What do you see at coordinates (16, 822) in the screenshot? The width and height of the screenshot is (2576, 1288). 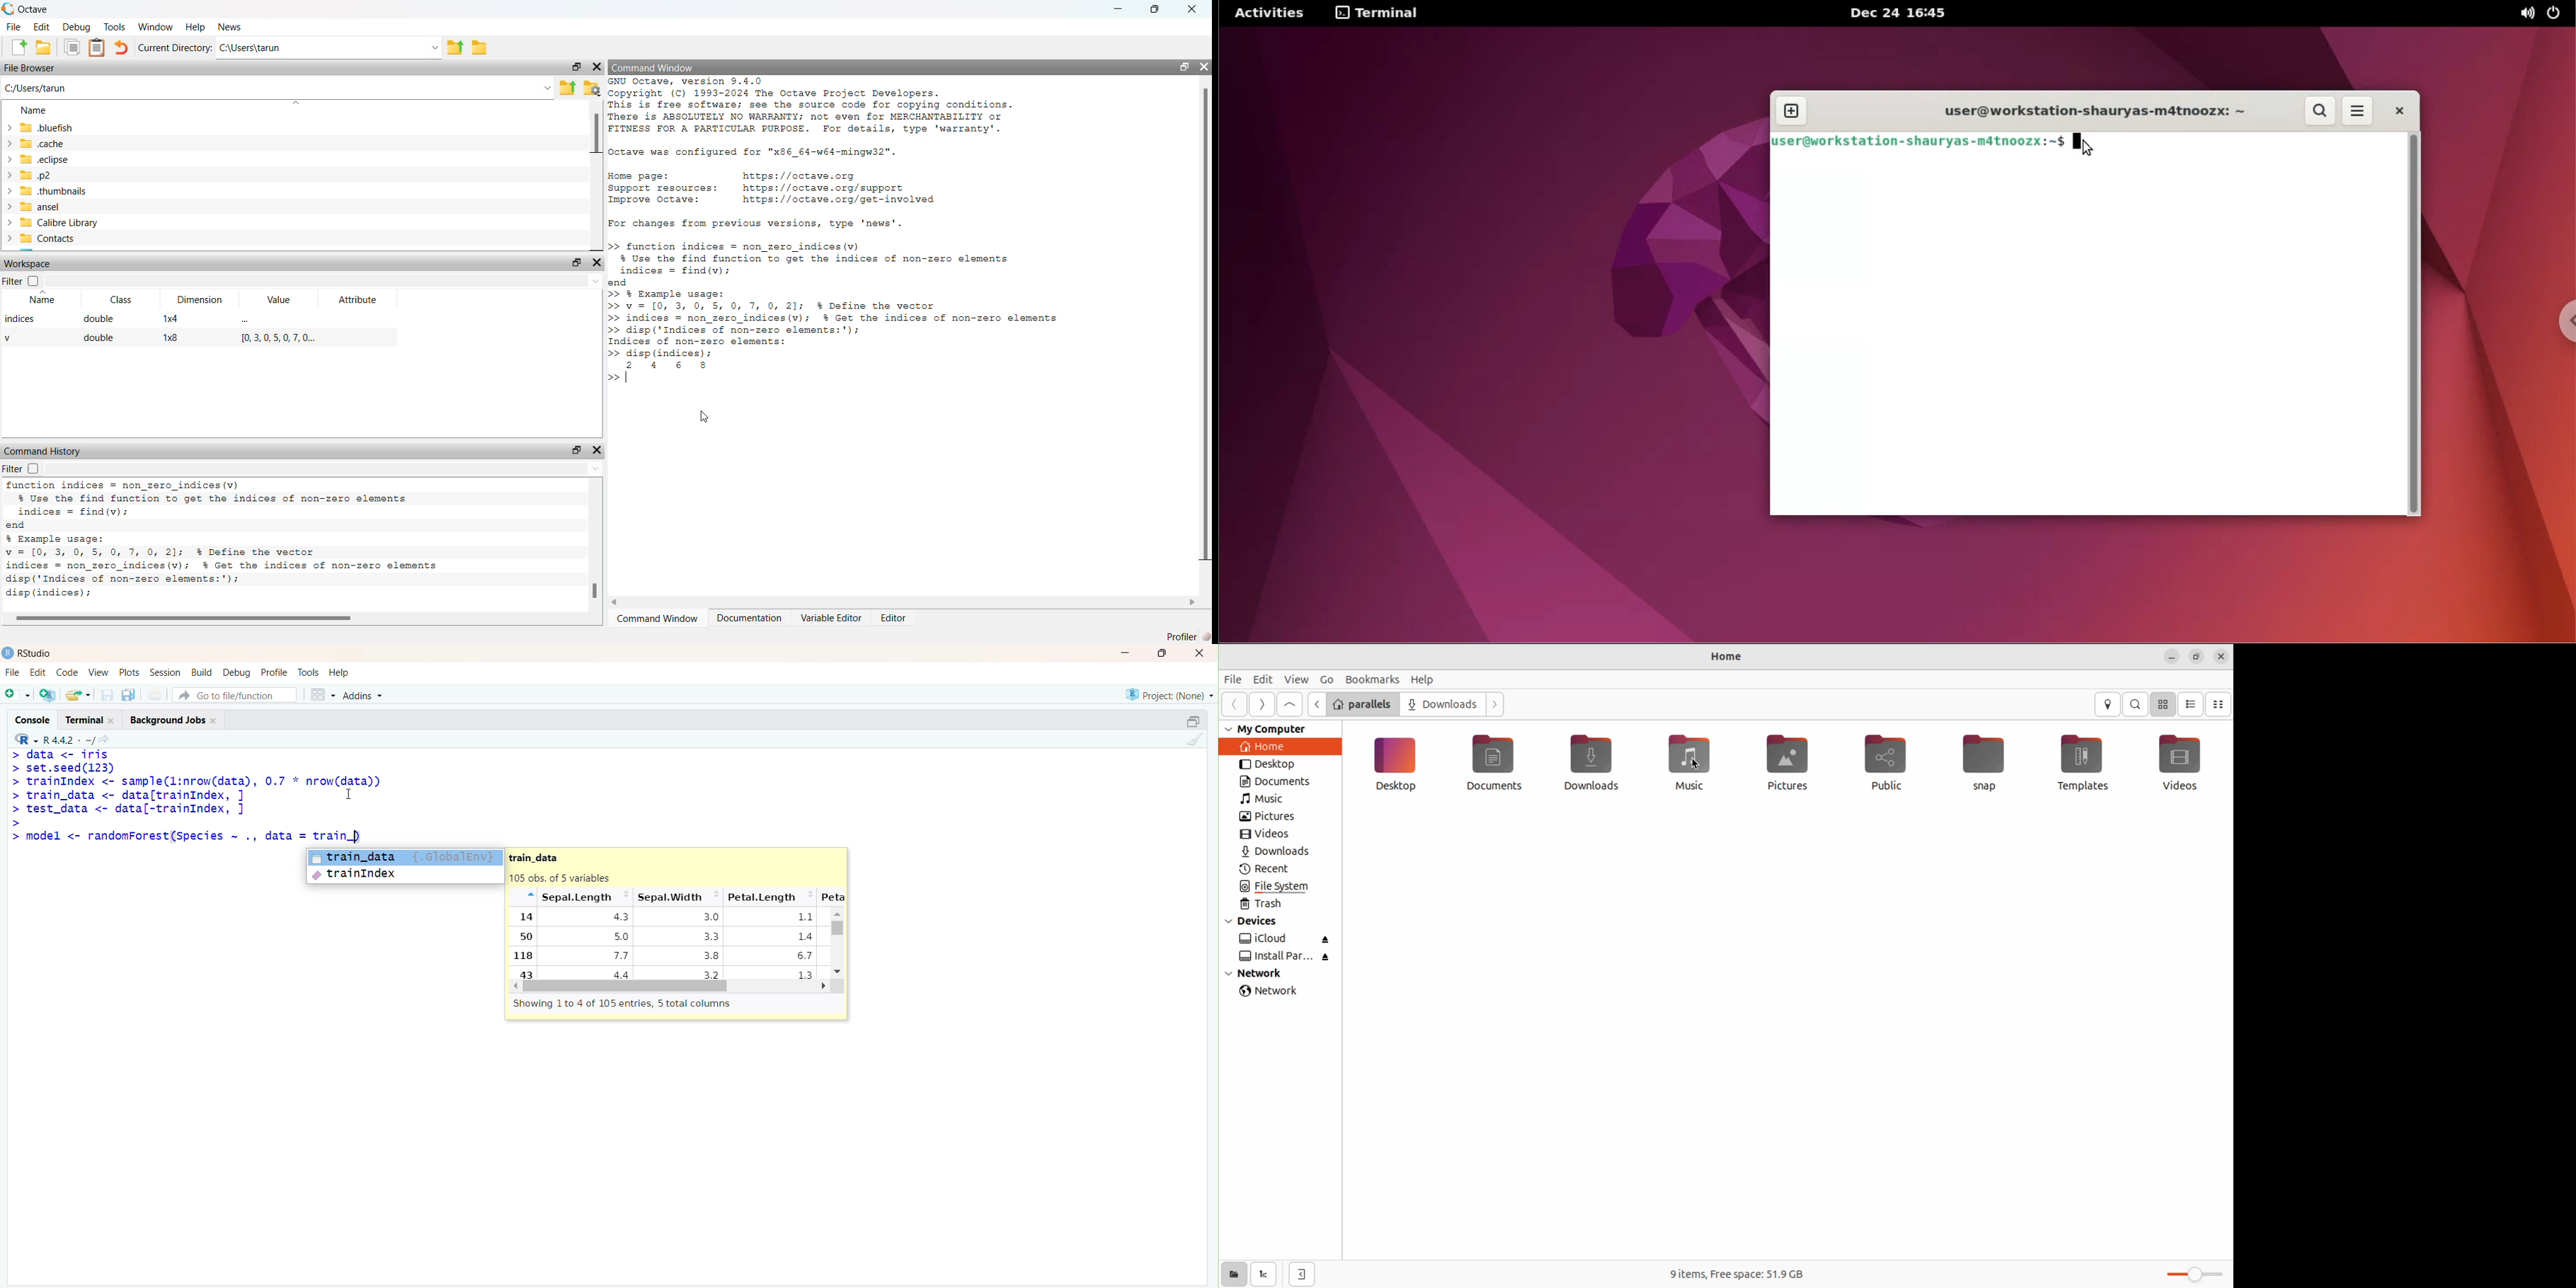 I see `Prompt cursor` at bounding box center [16, 822].